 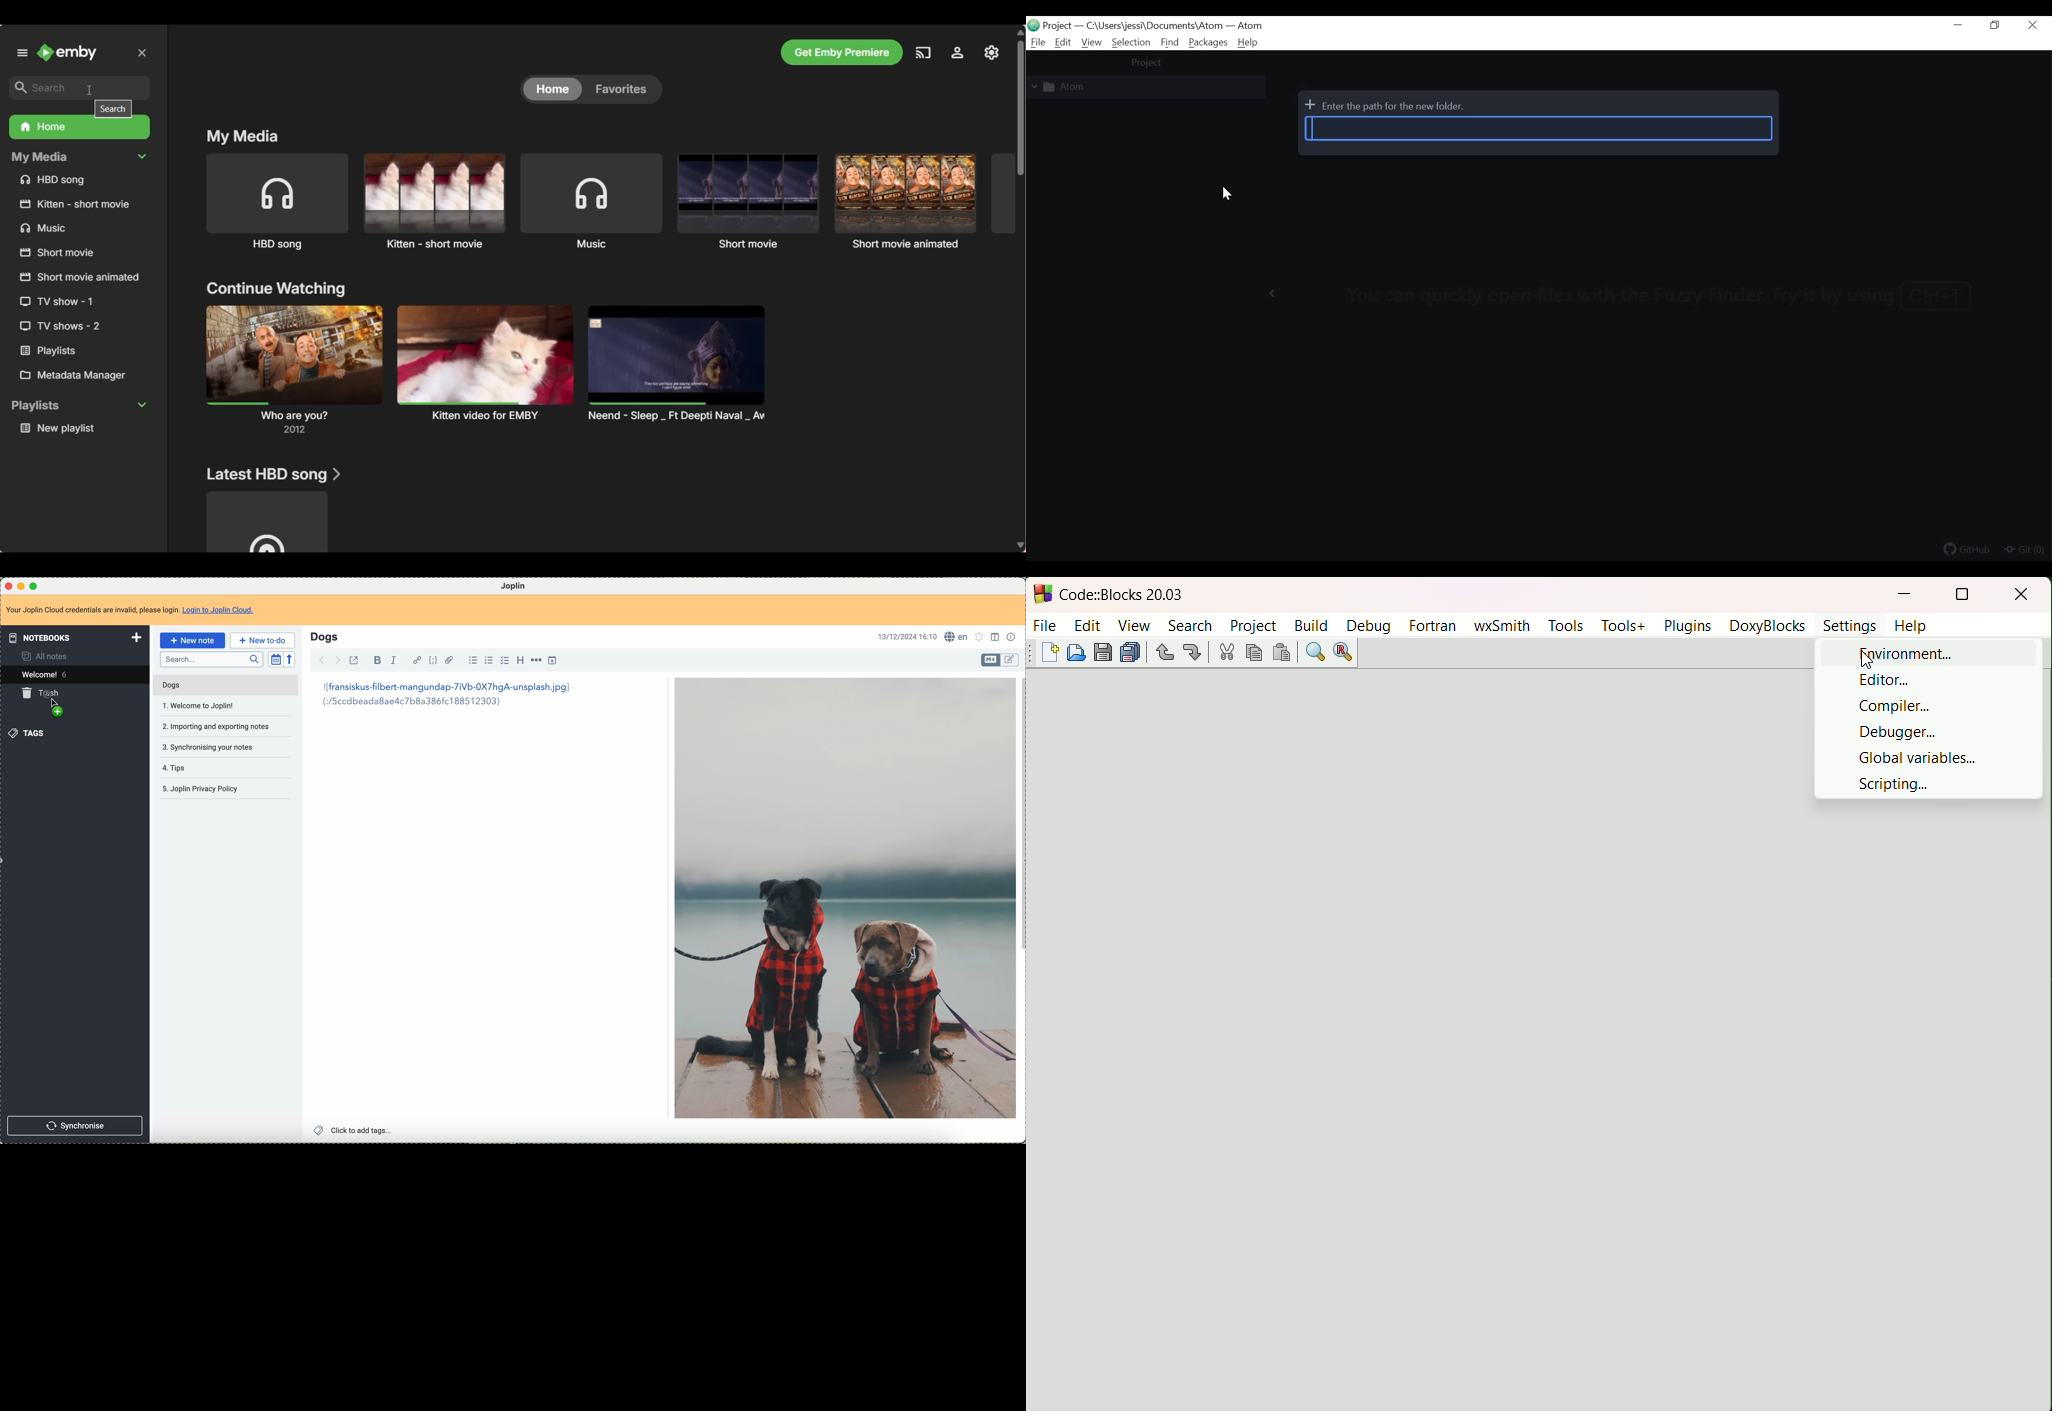 I want to click on find, so click(x=1315, y=653).